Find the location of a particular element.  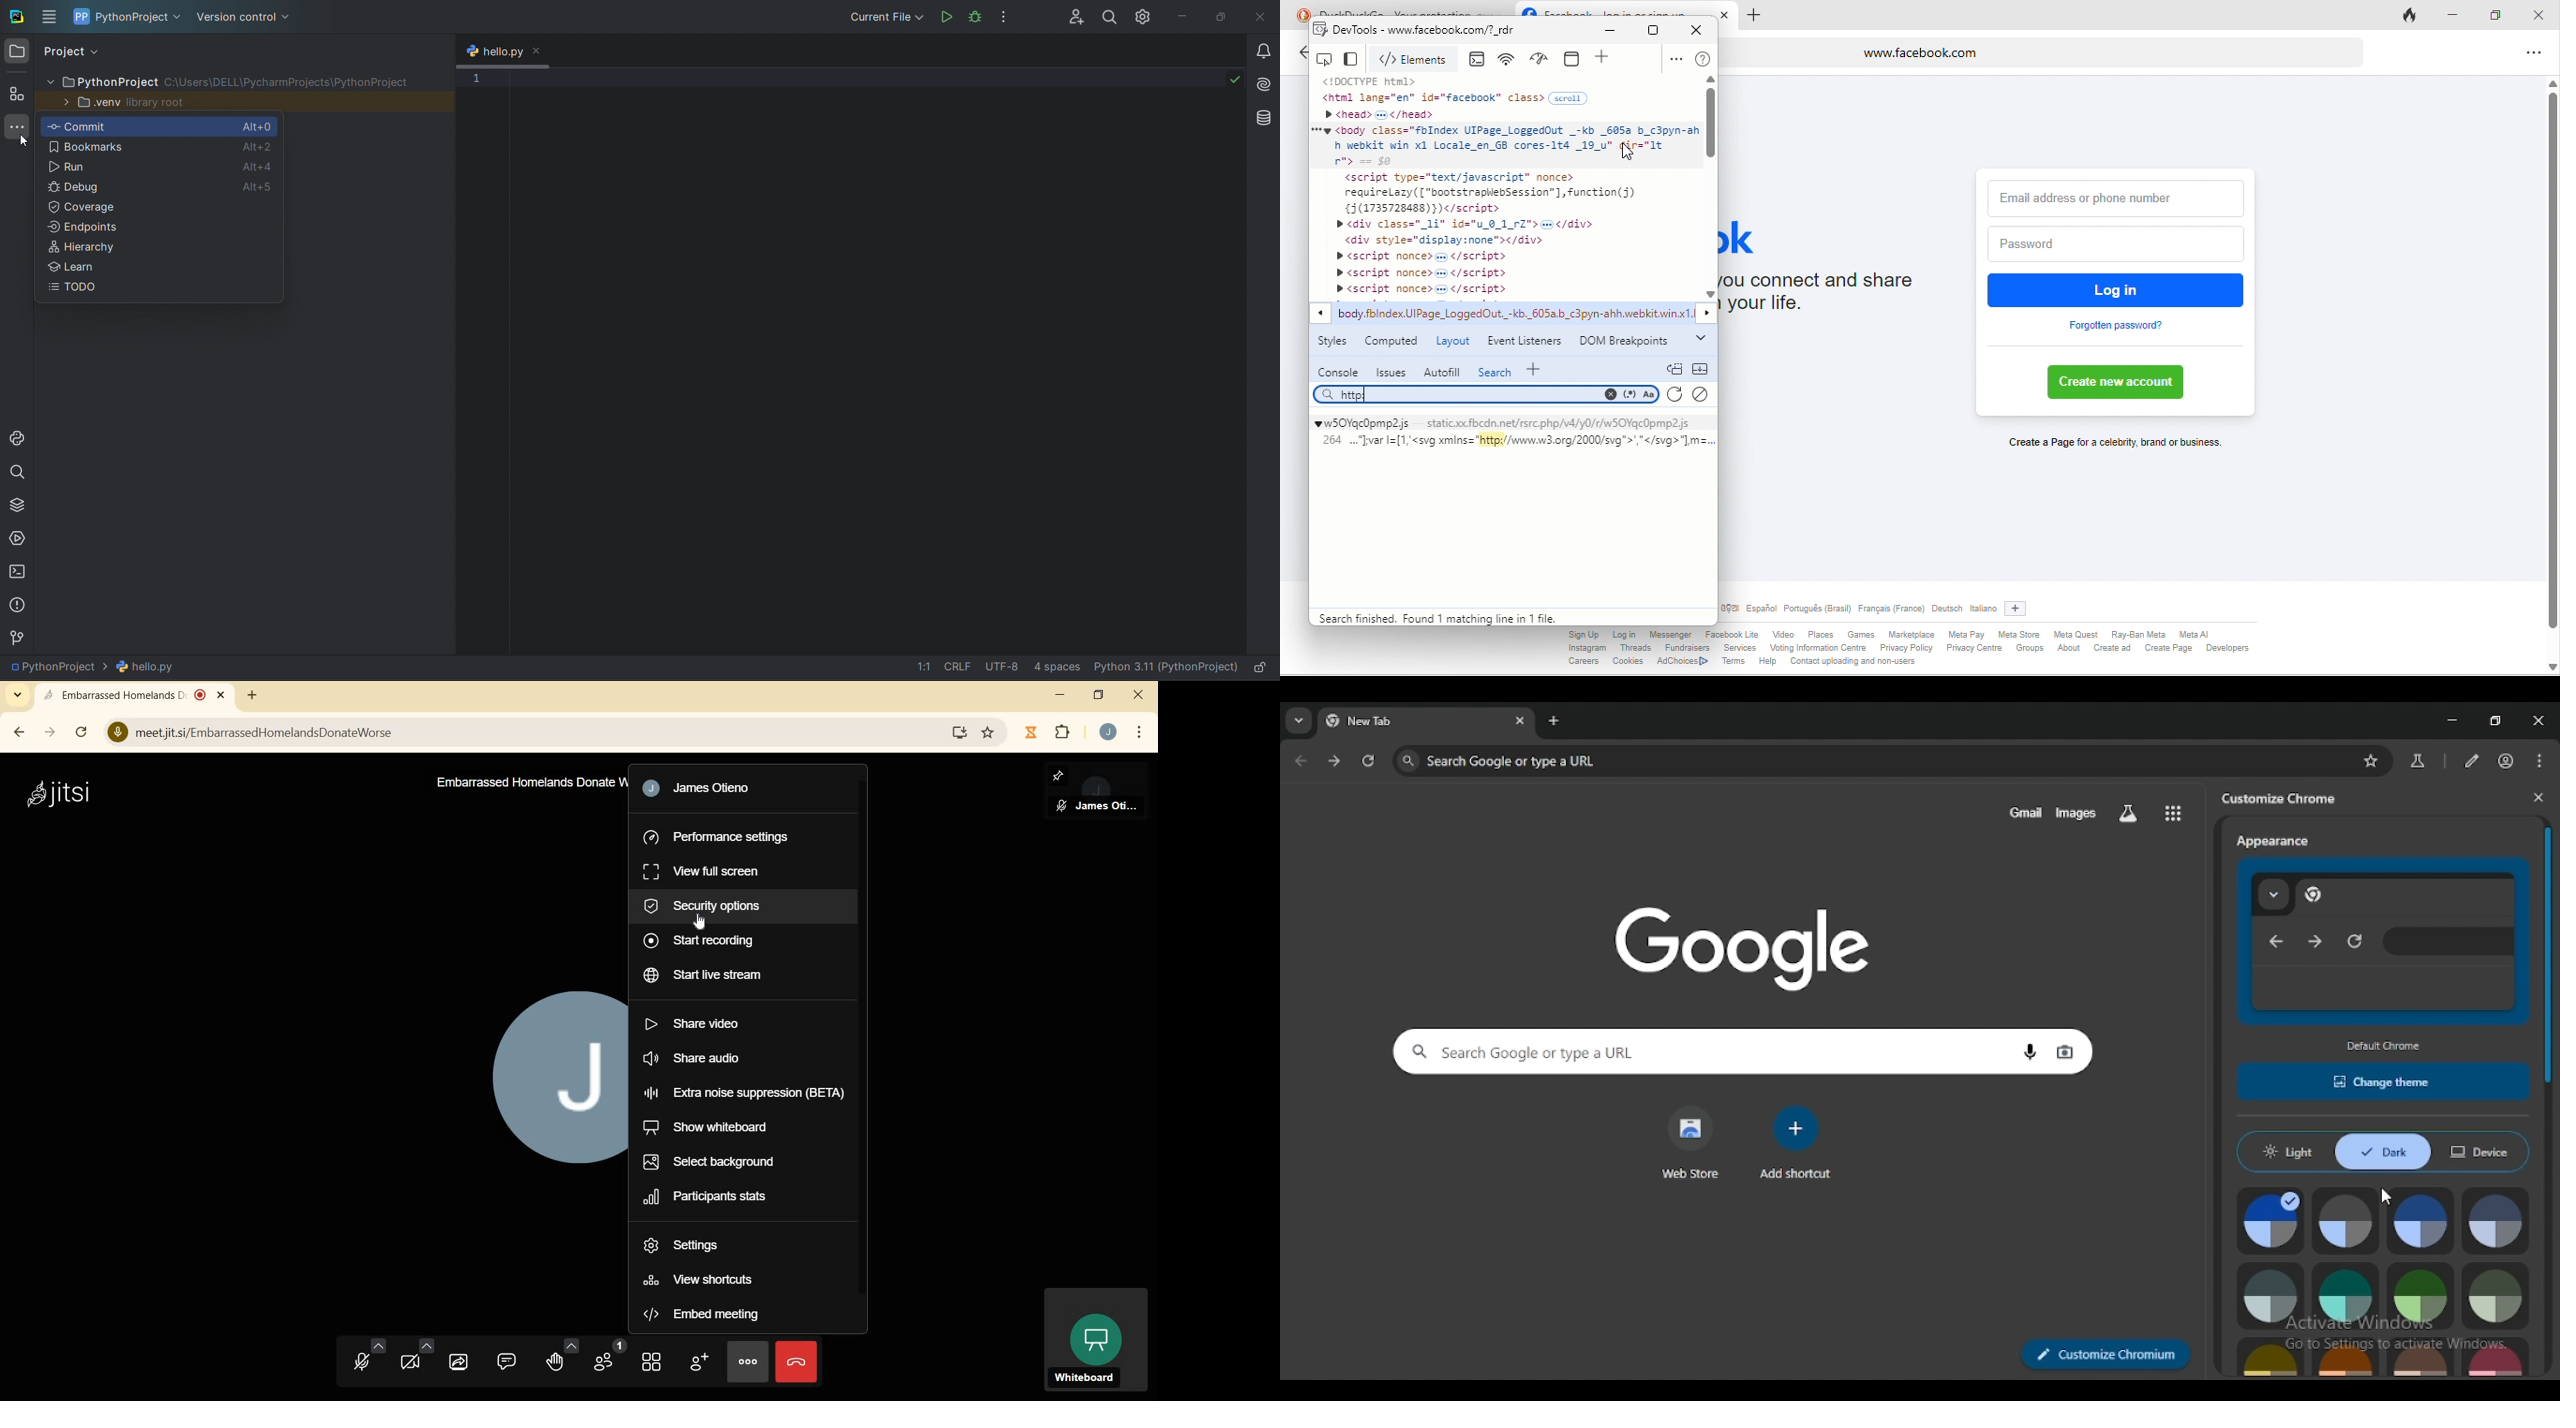

close tab is located at coordinates (1520, 720).